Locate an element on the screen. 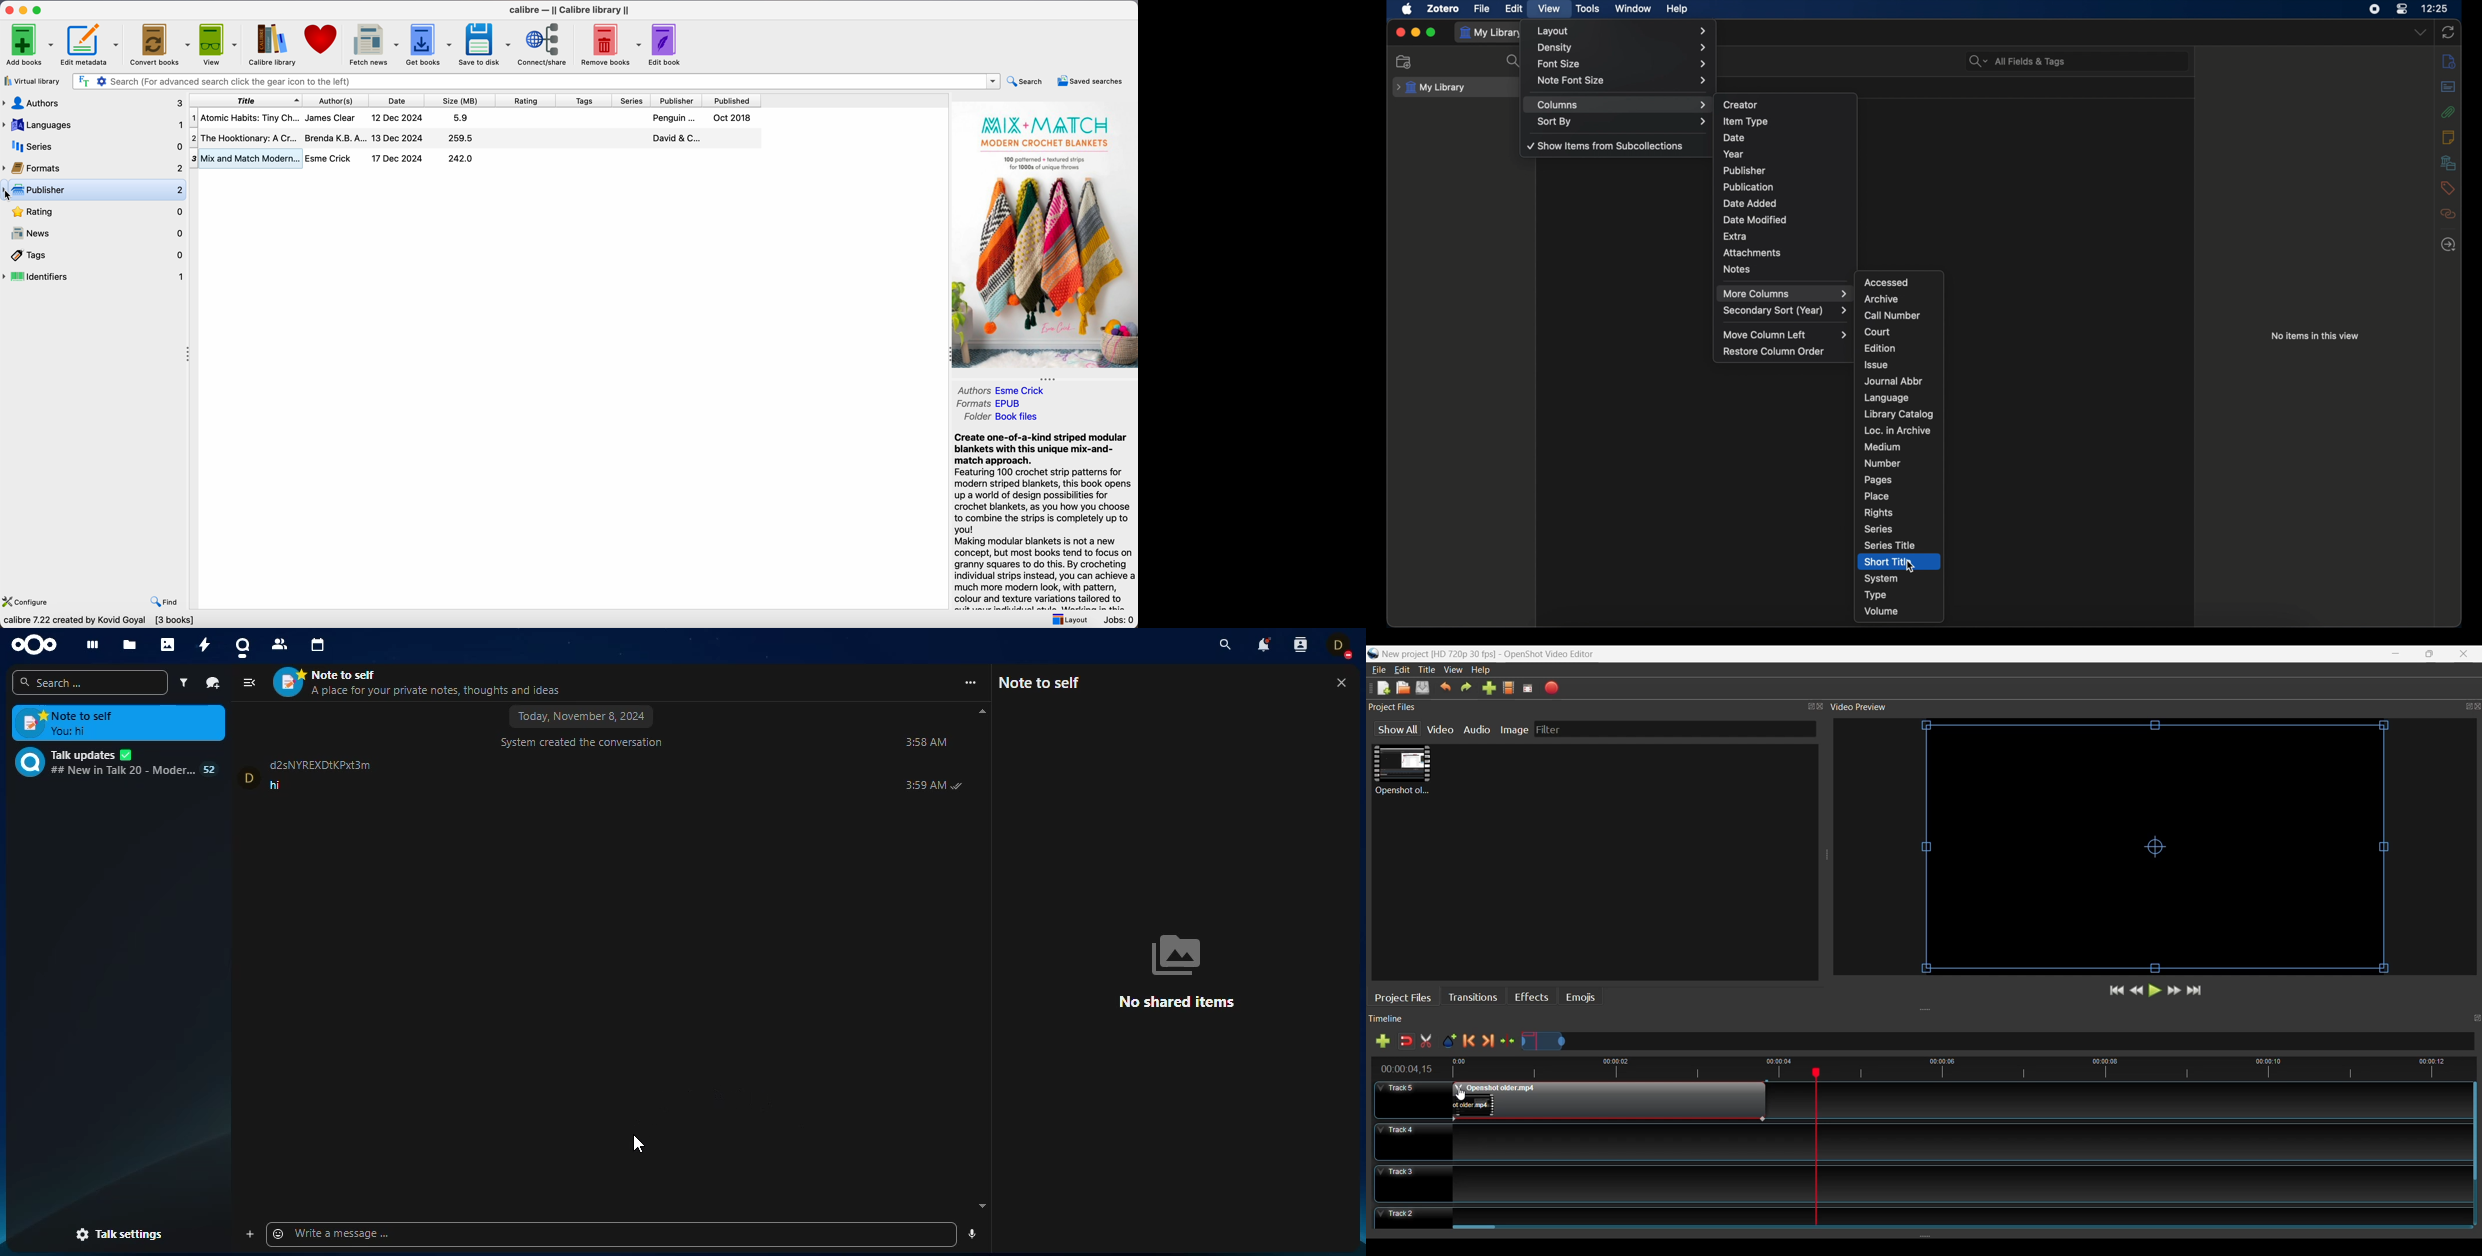 The image size is (2492, 1260). layout is located at coordinates (1621, 31).